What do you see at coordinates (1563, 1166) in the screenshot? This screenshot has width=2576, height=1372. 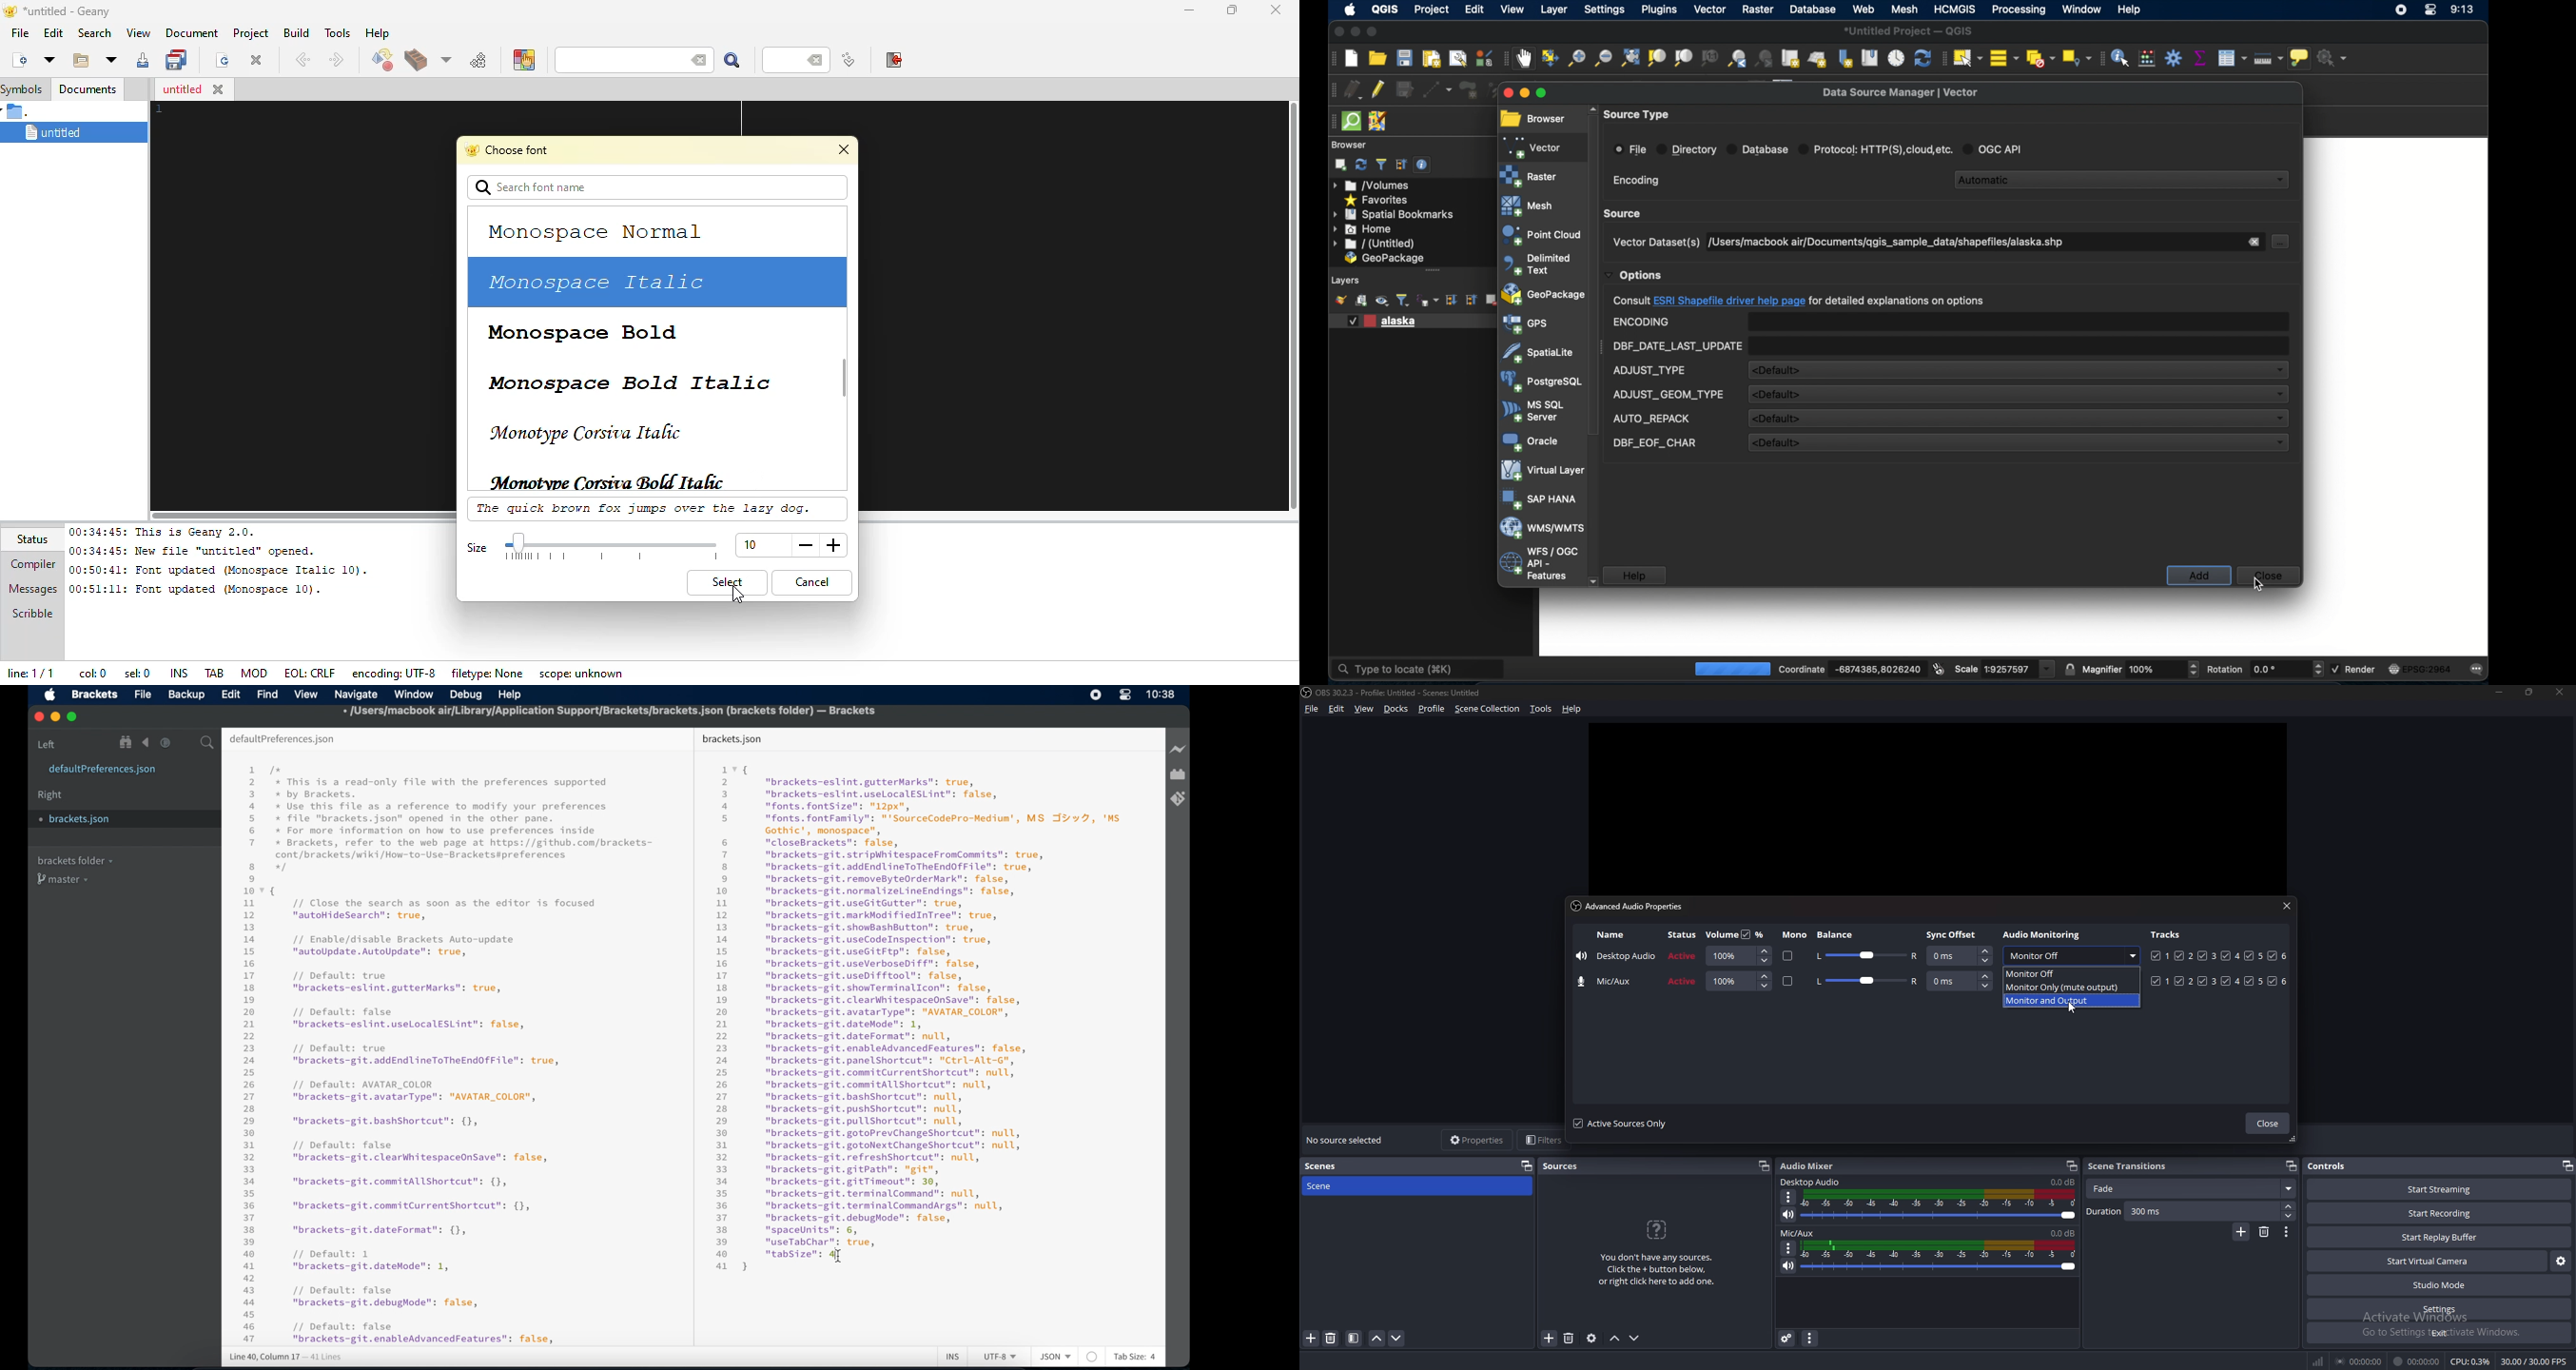 I see `sources` at bounding box center [1563, 1166].